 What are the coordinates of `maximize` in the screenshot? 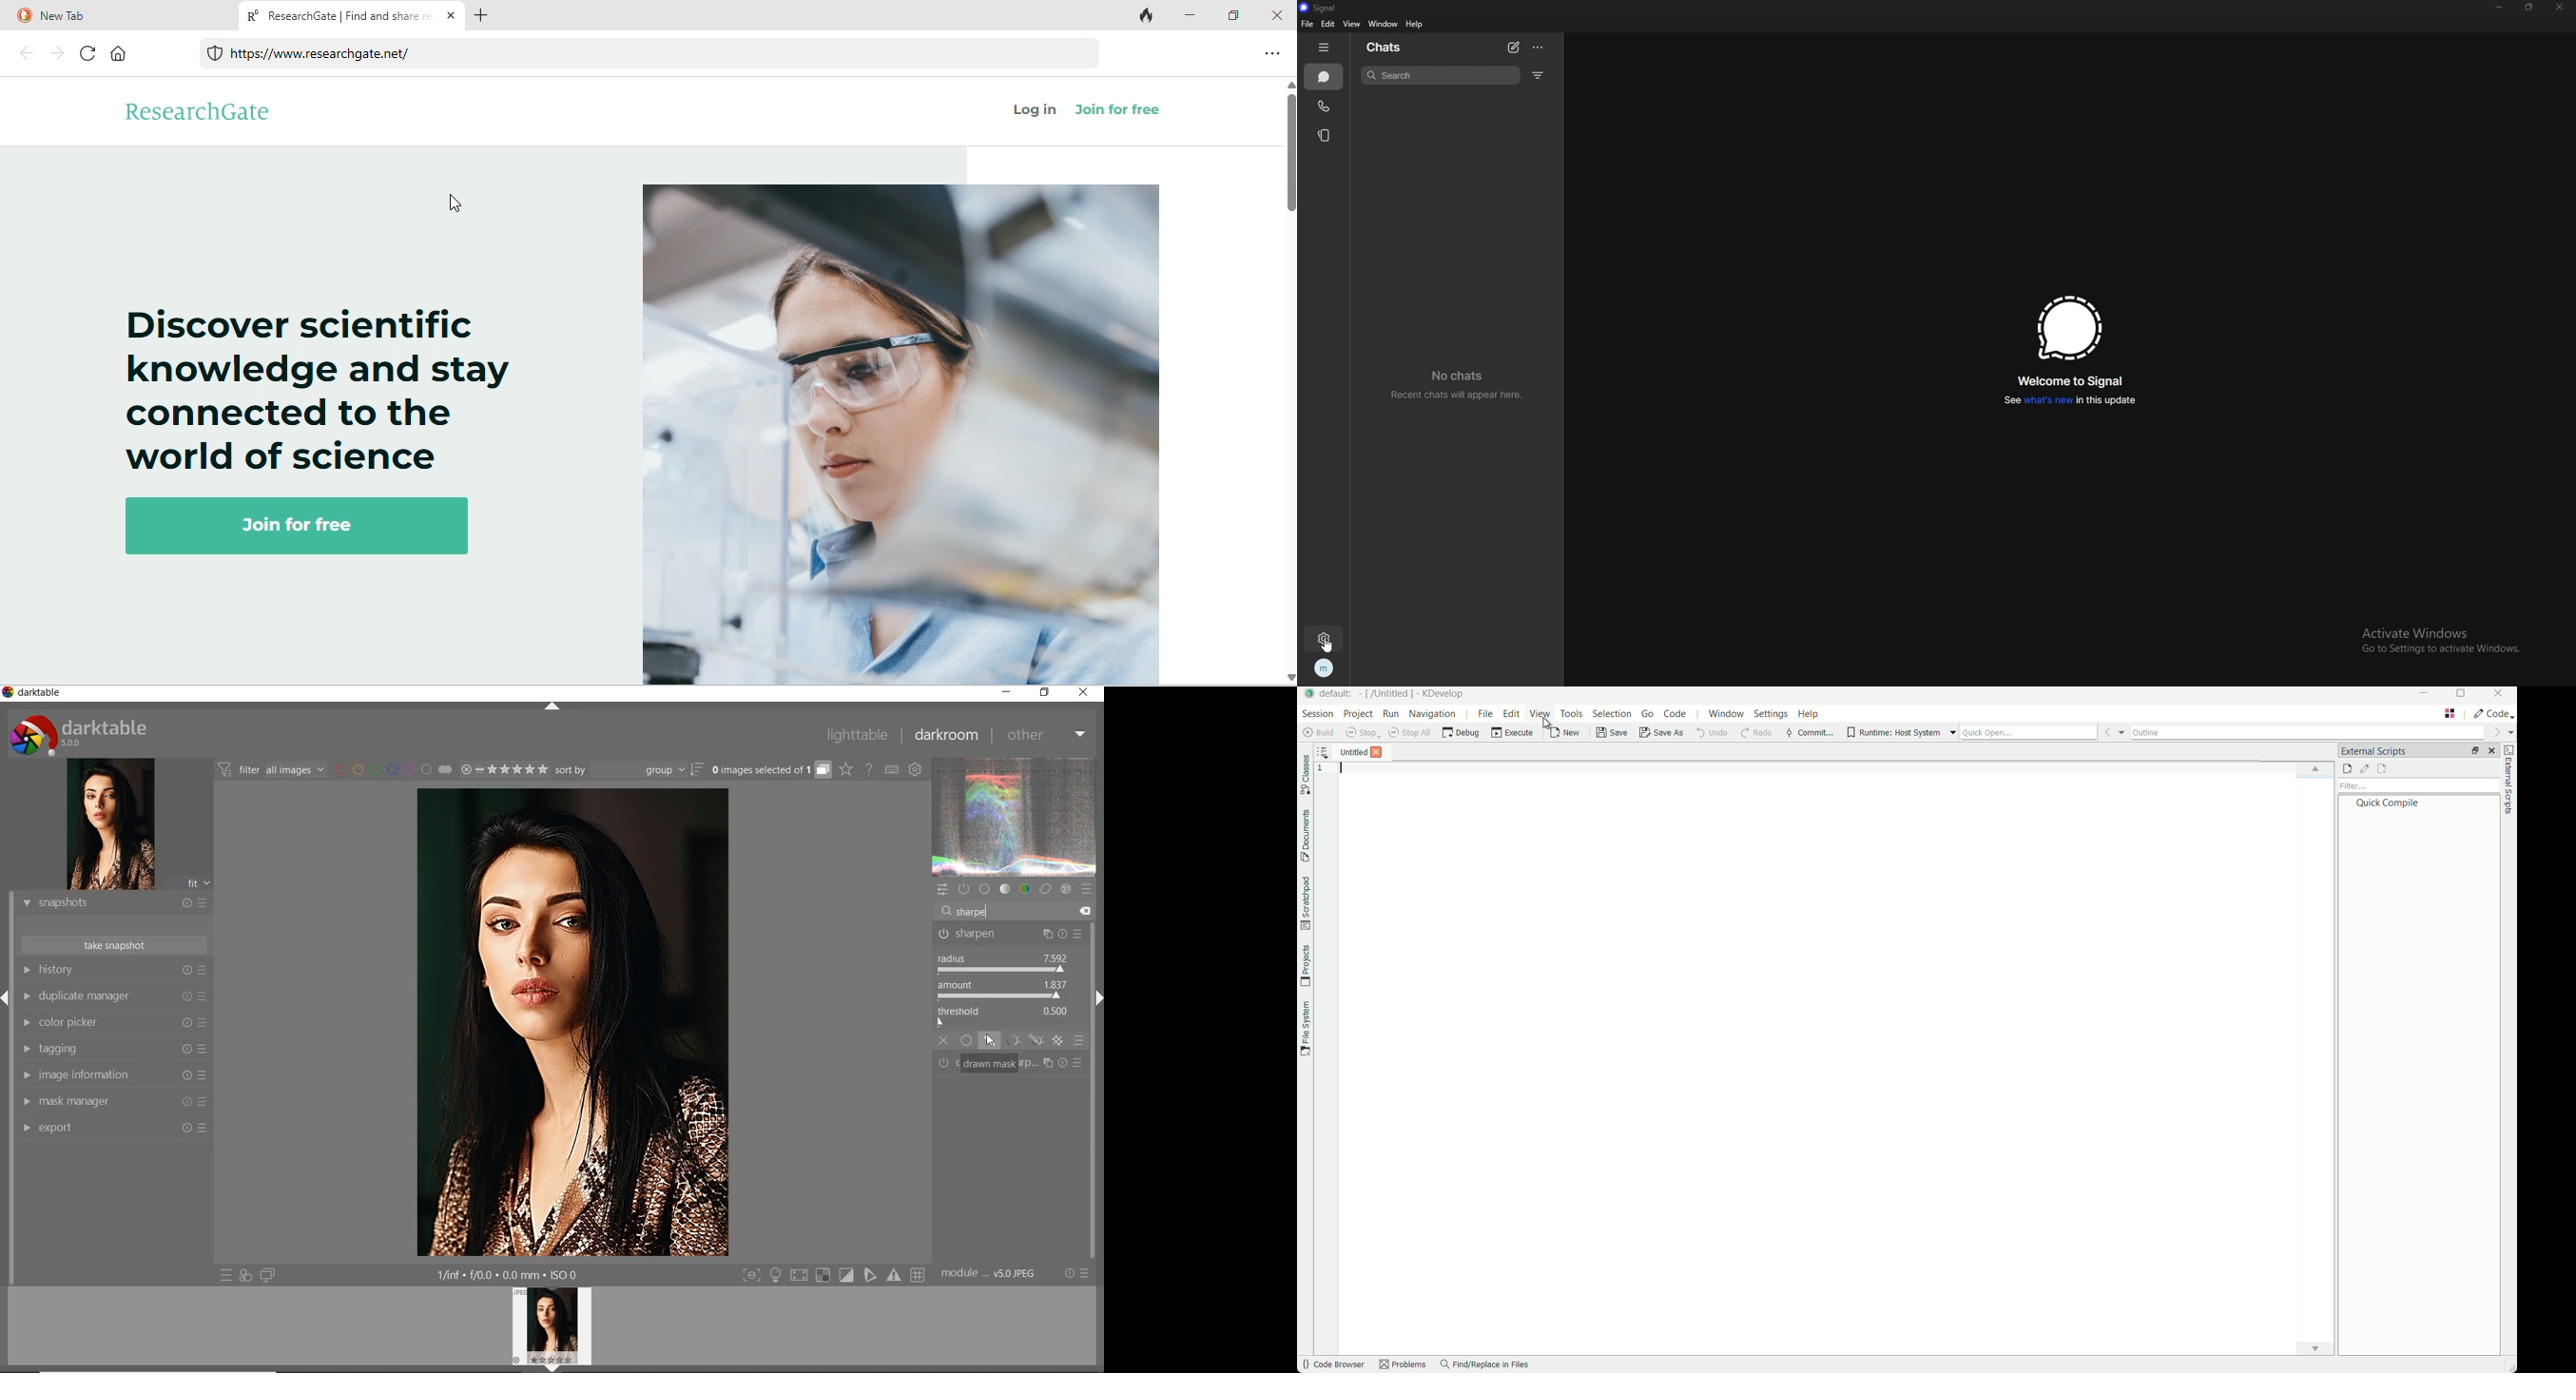 It's located at (1236, 14).